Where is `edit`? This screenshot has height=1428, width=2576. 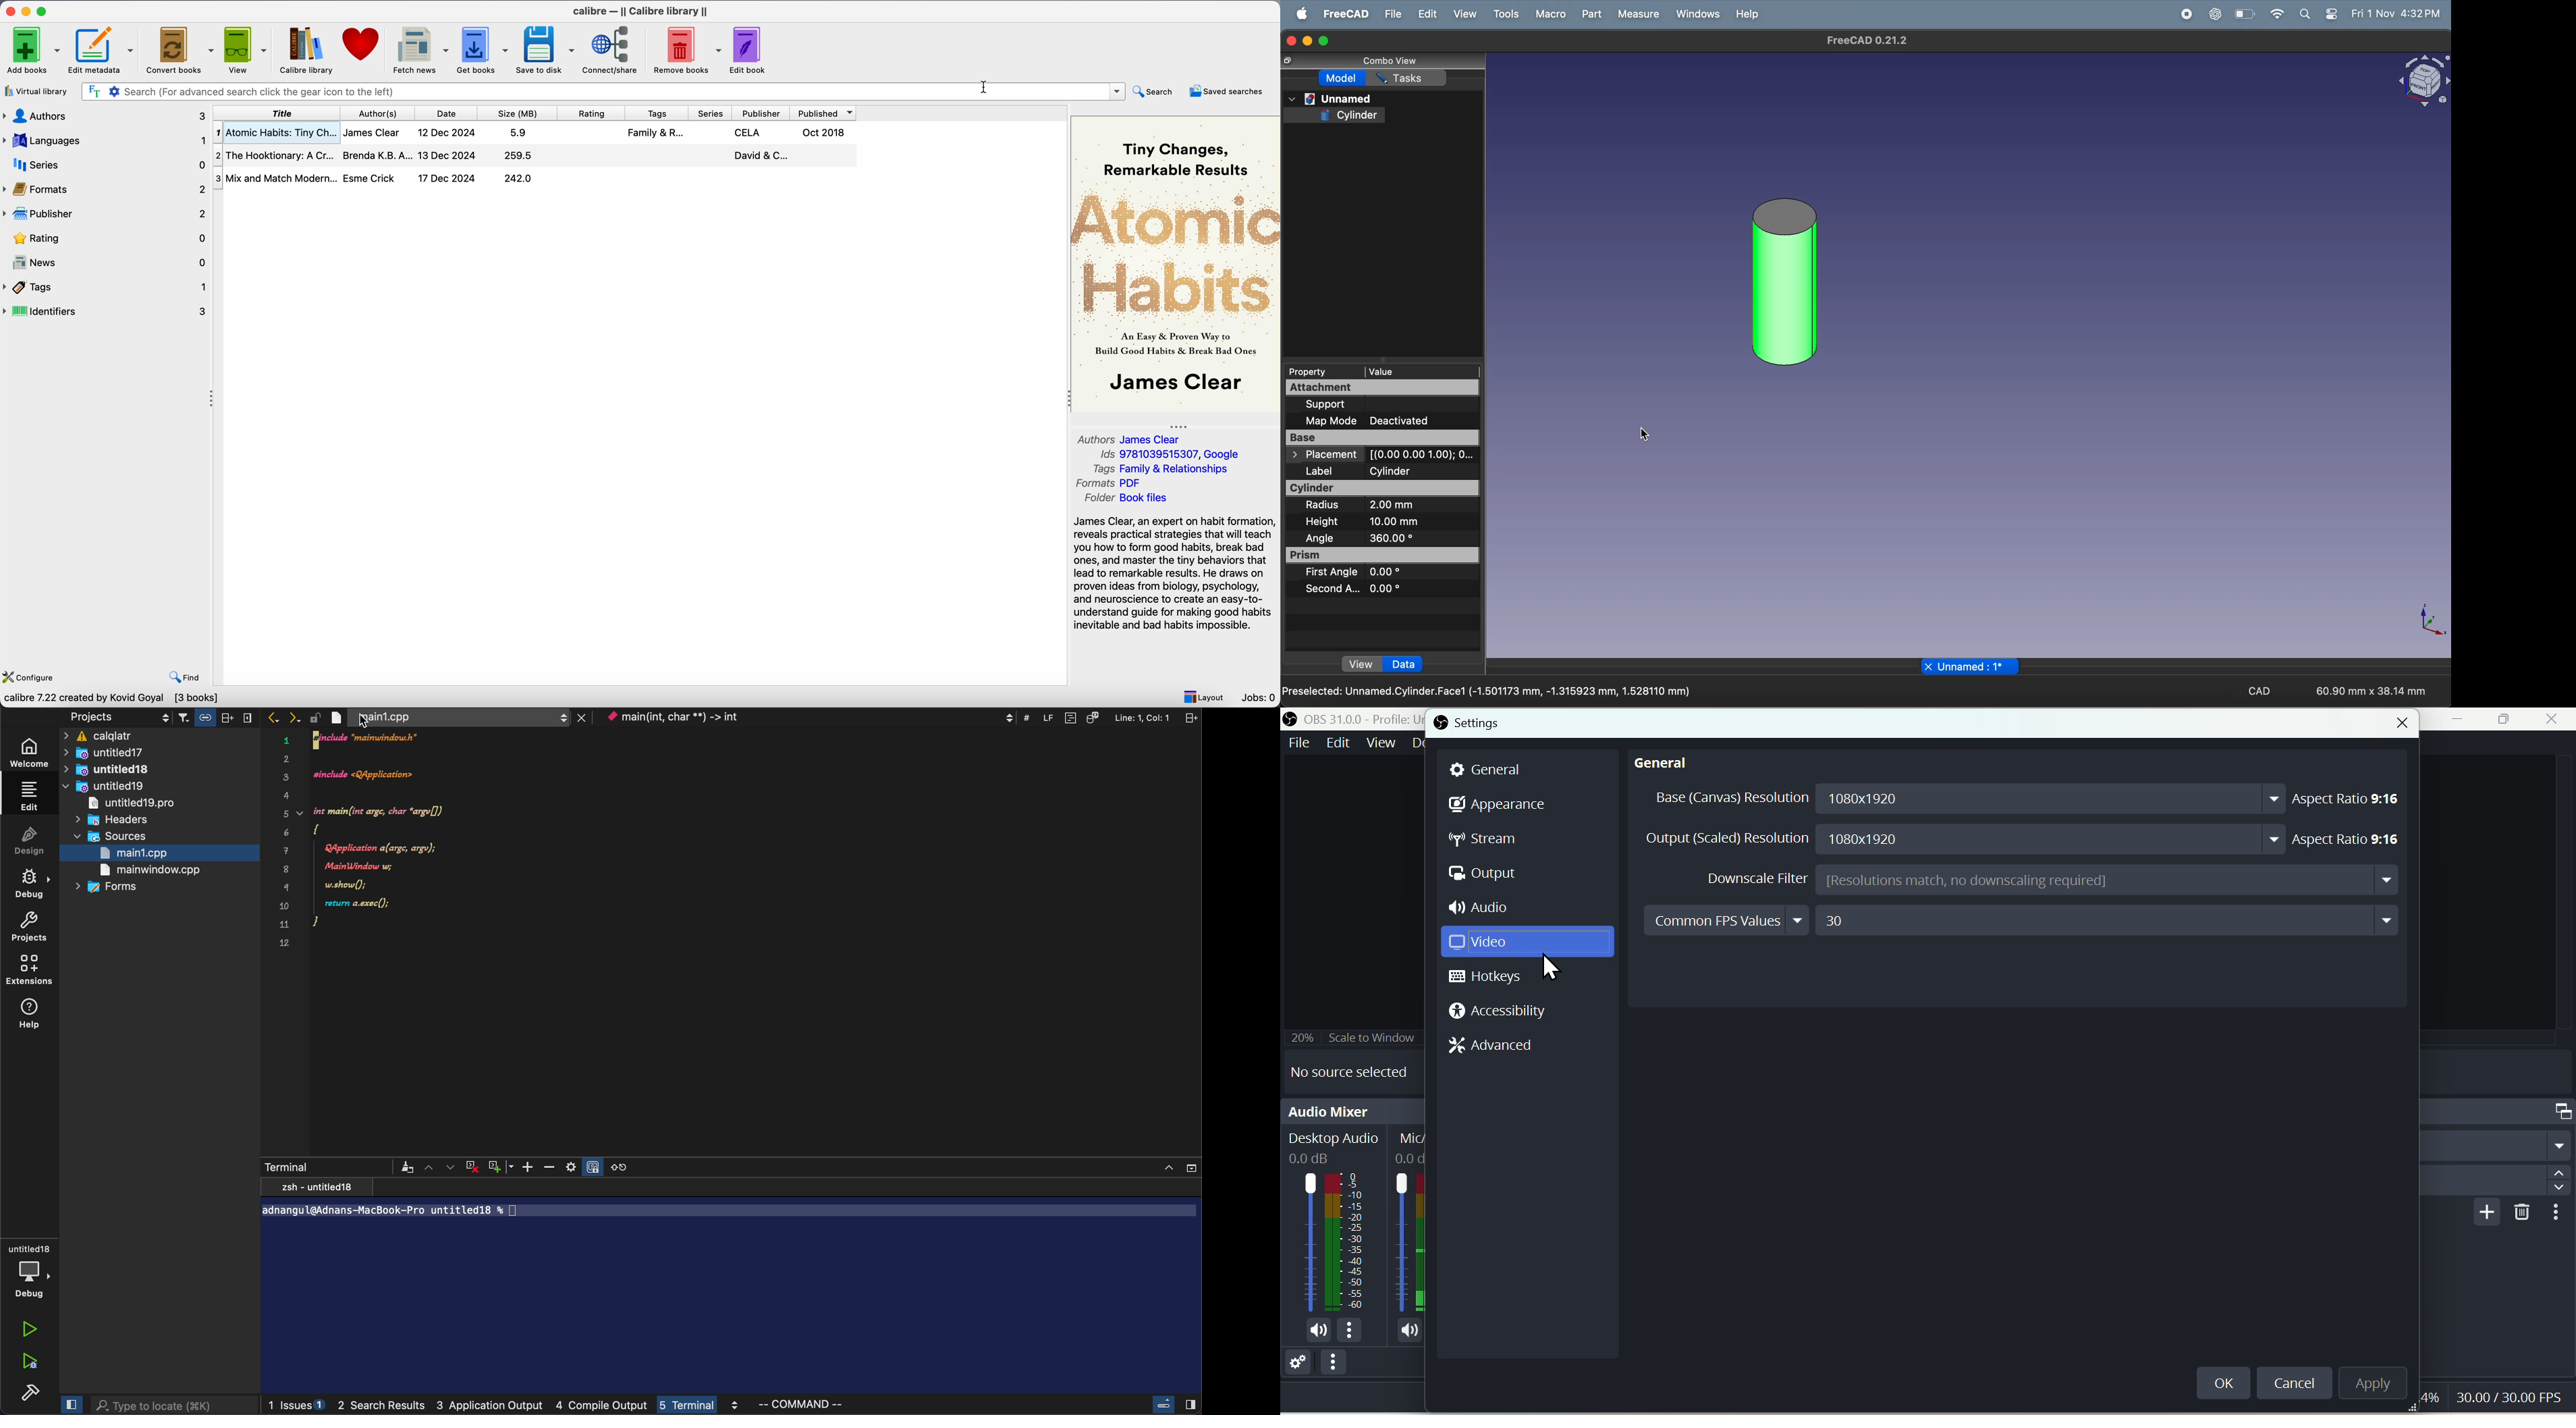 edit is located at coordinates (31, 794).